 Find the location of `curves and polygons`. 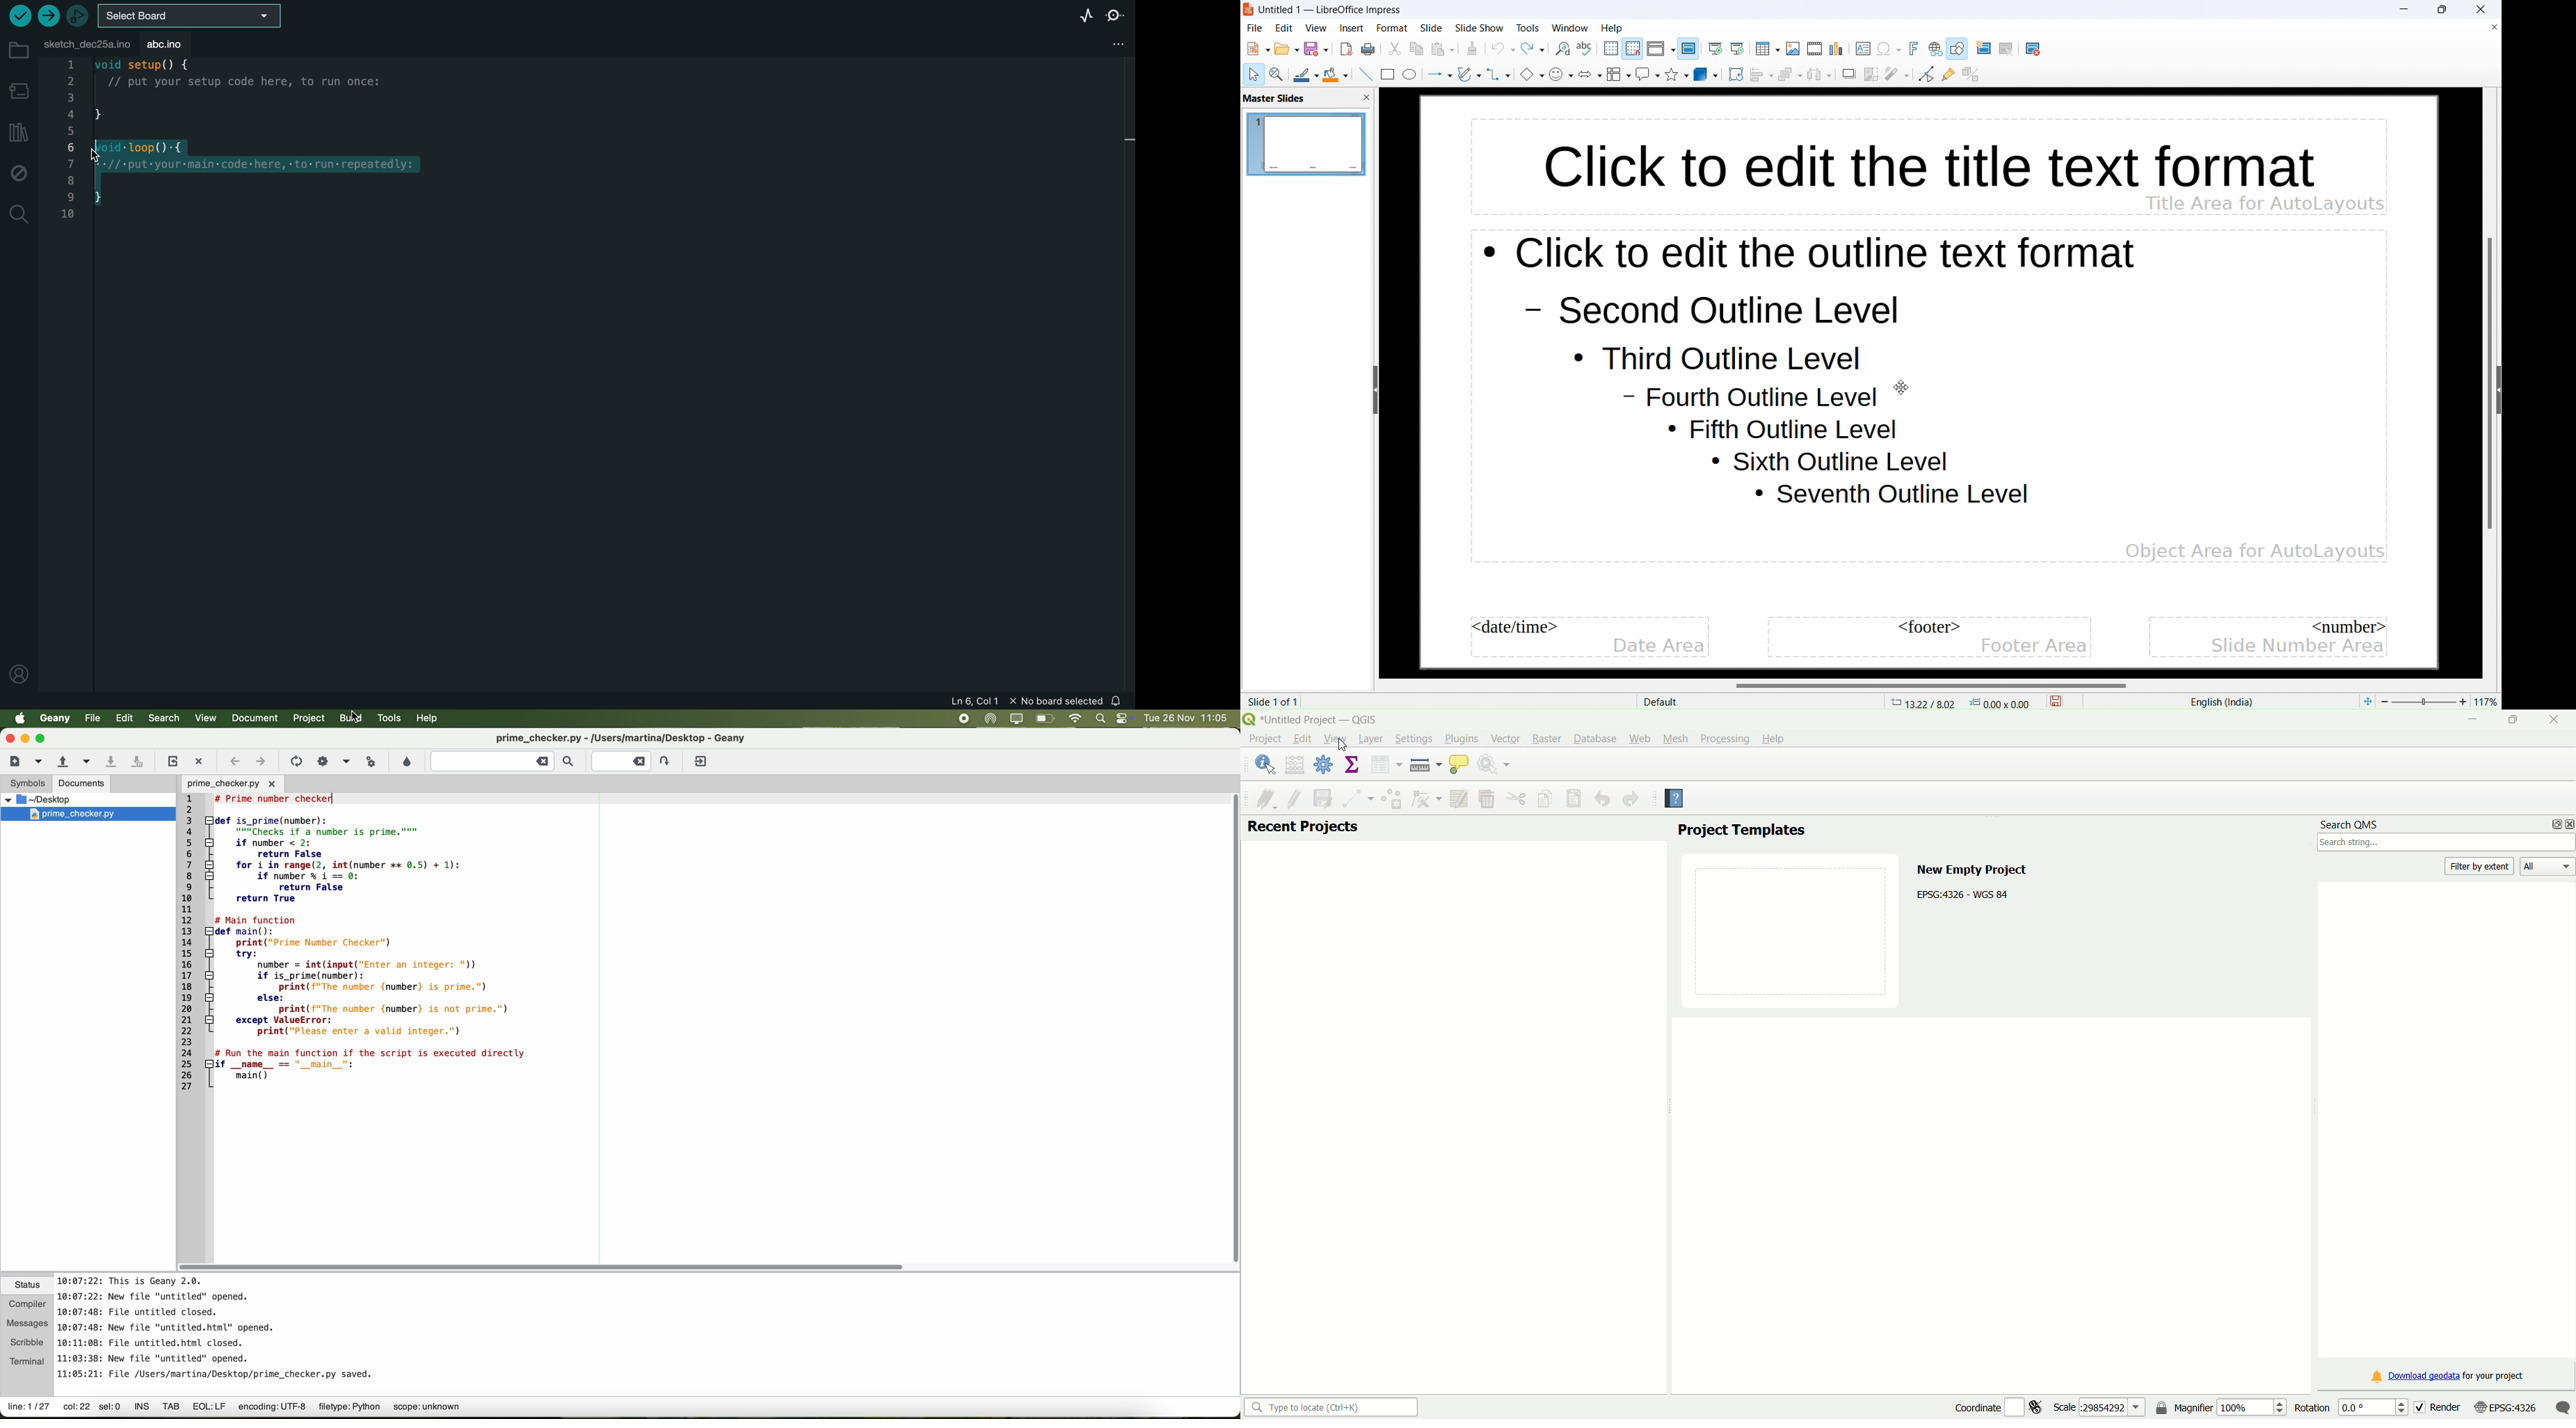

curves and polygons is located at coordinates (1470, 74).